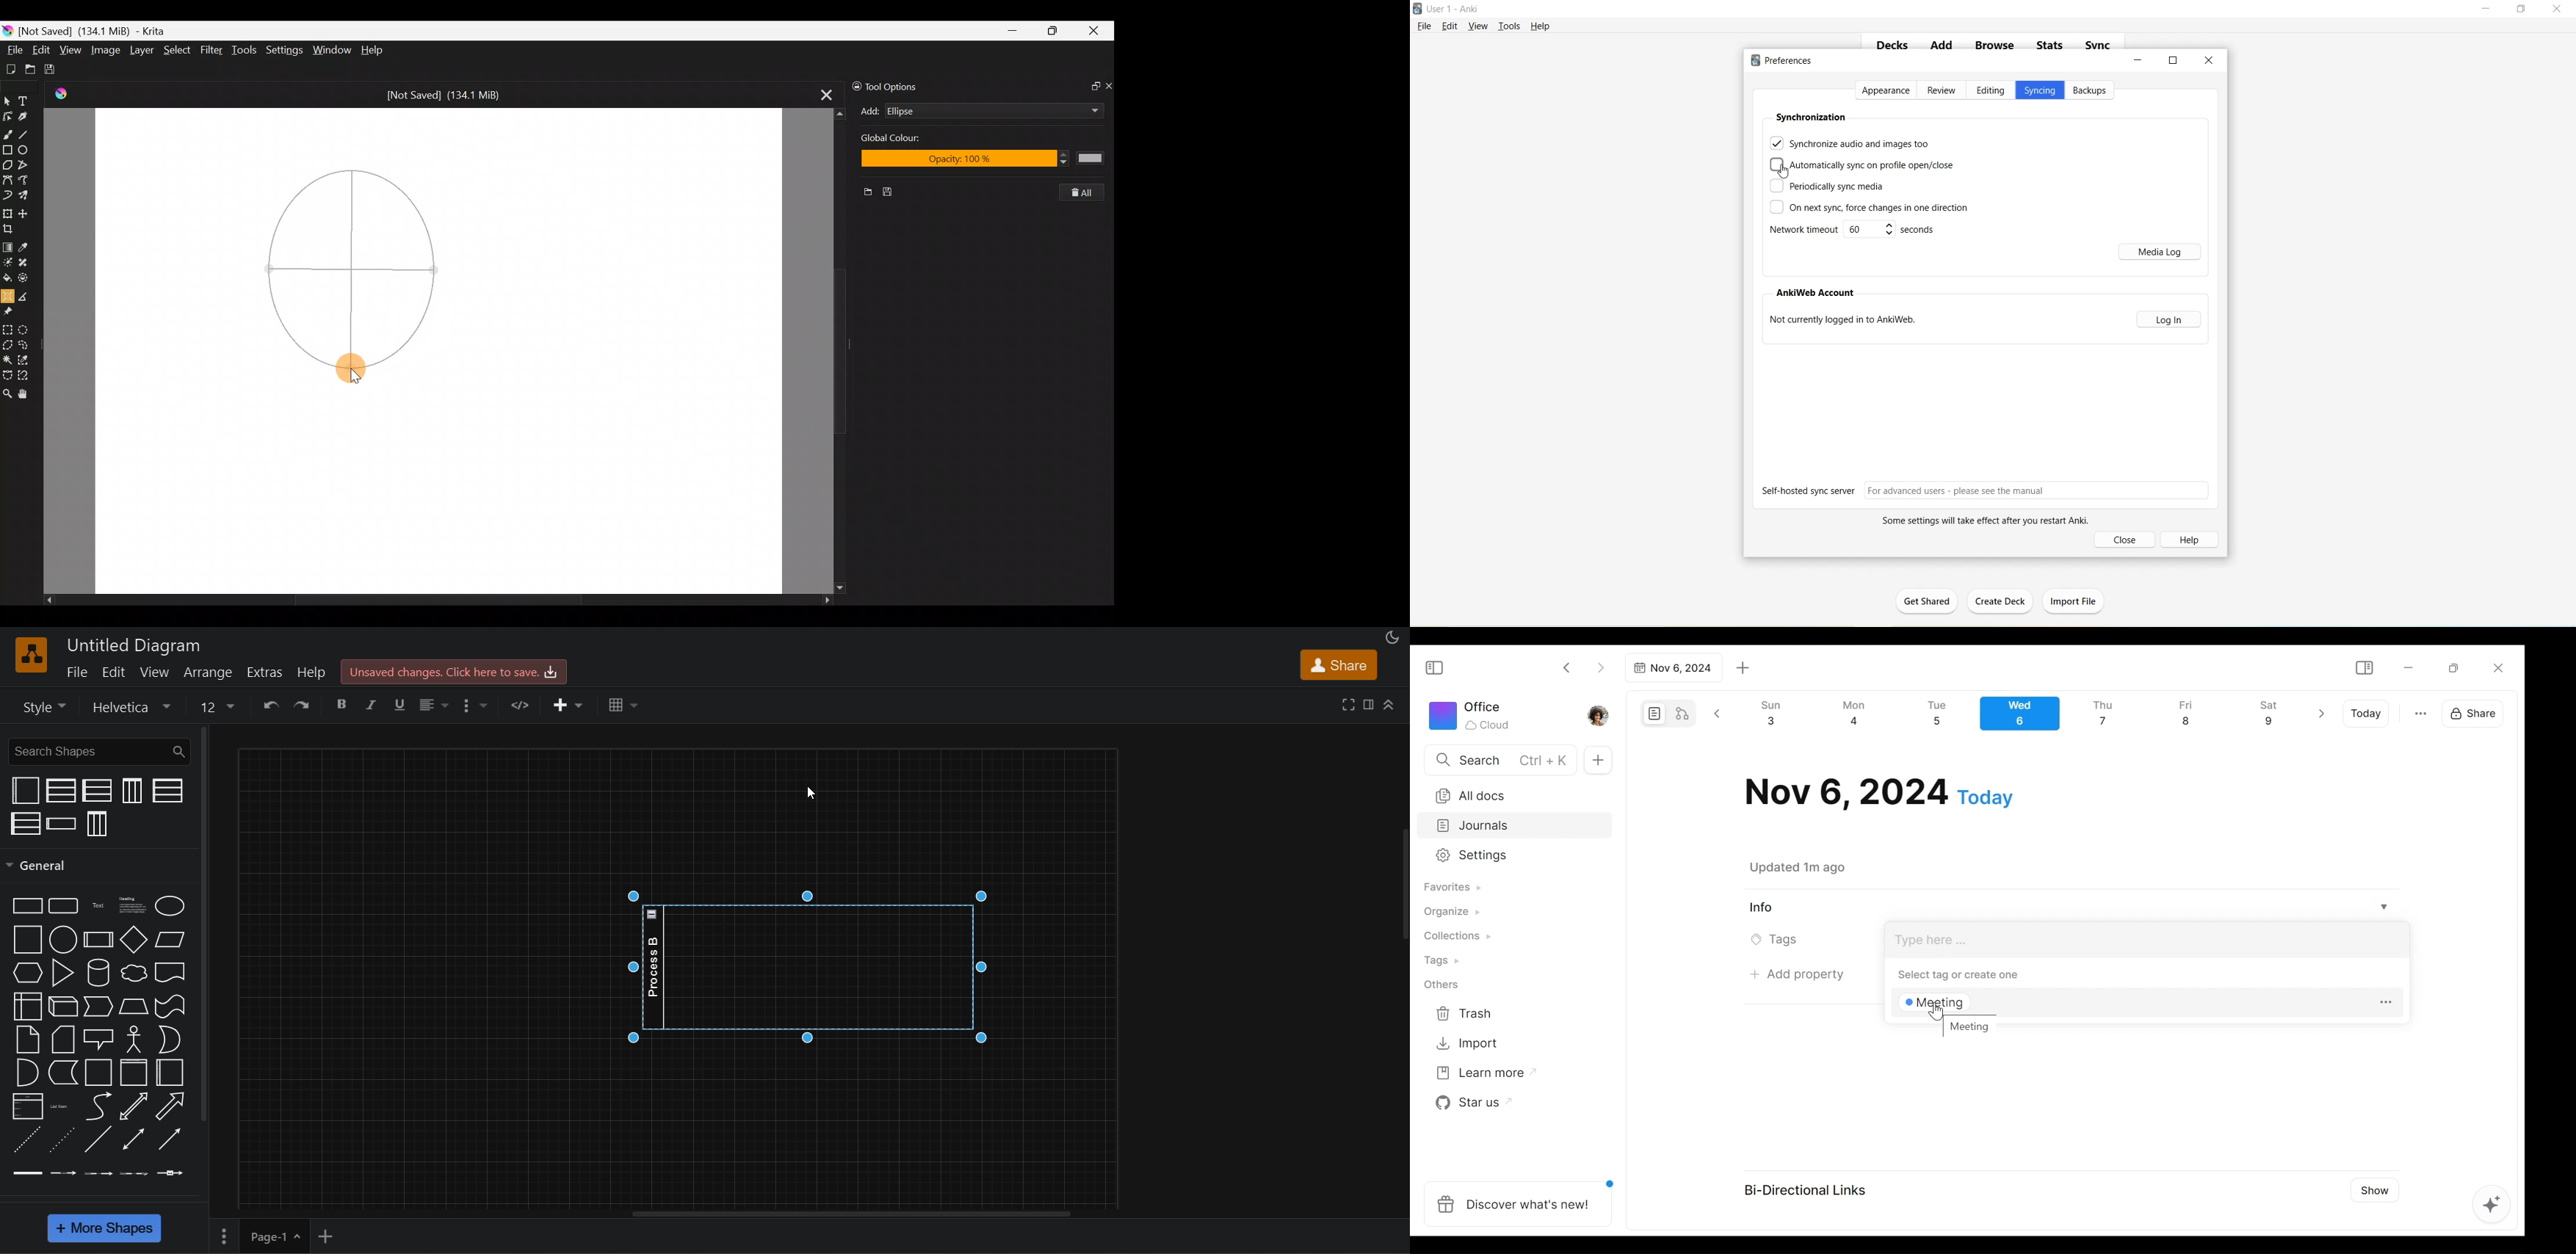  I want to click on help, so click(316, 674).